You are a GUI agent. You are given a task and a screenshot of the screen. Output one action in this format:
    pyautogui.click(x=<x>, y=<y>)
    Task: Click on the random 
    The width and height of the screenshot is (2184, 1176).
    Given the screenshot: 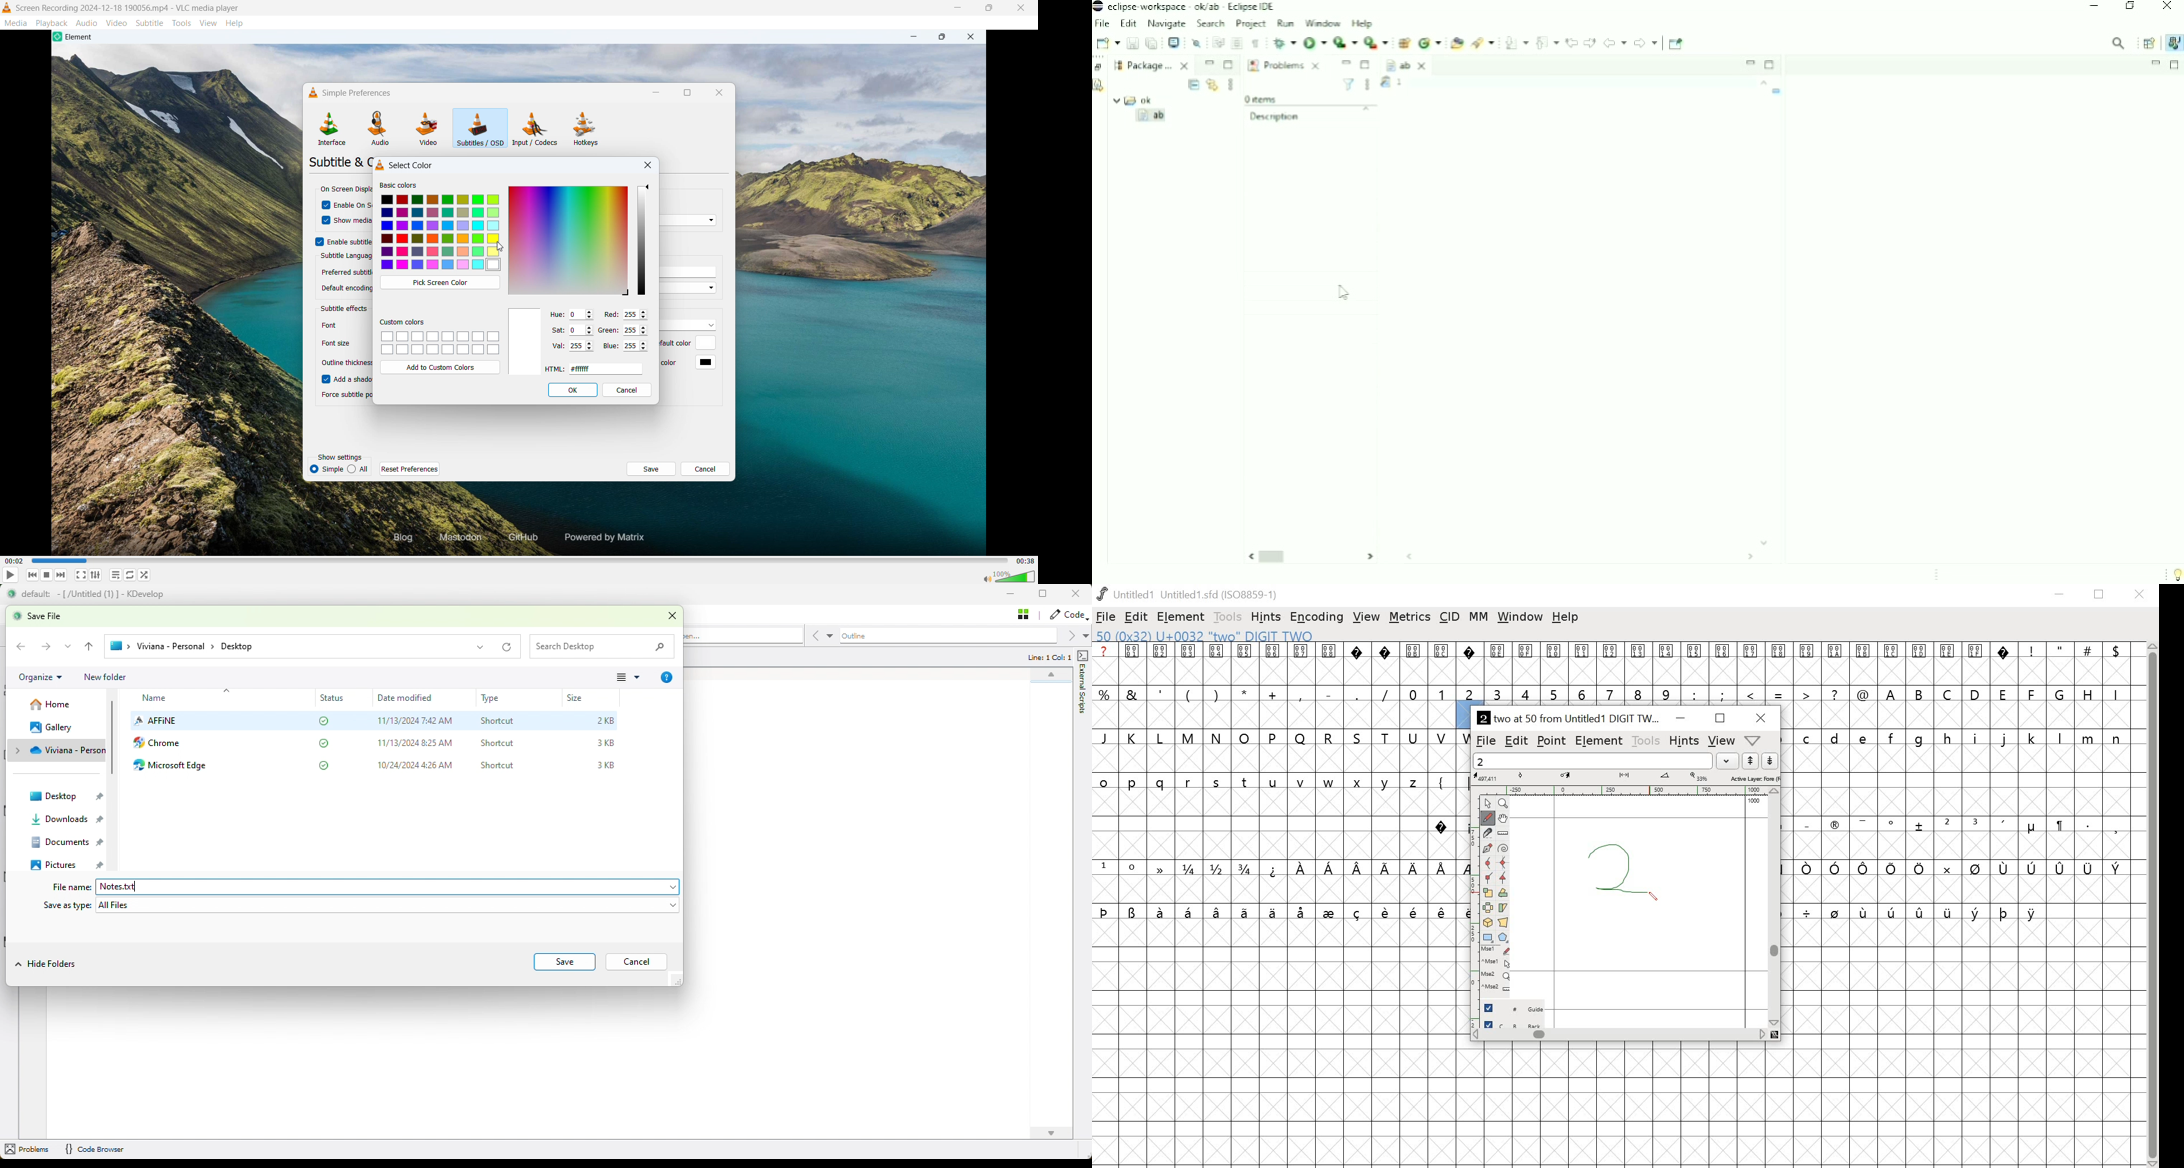 What is the action you would take?
    pyautogui.click(x=145, y=575)
    